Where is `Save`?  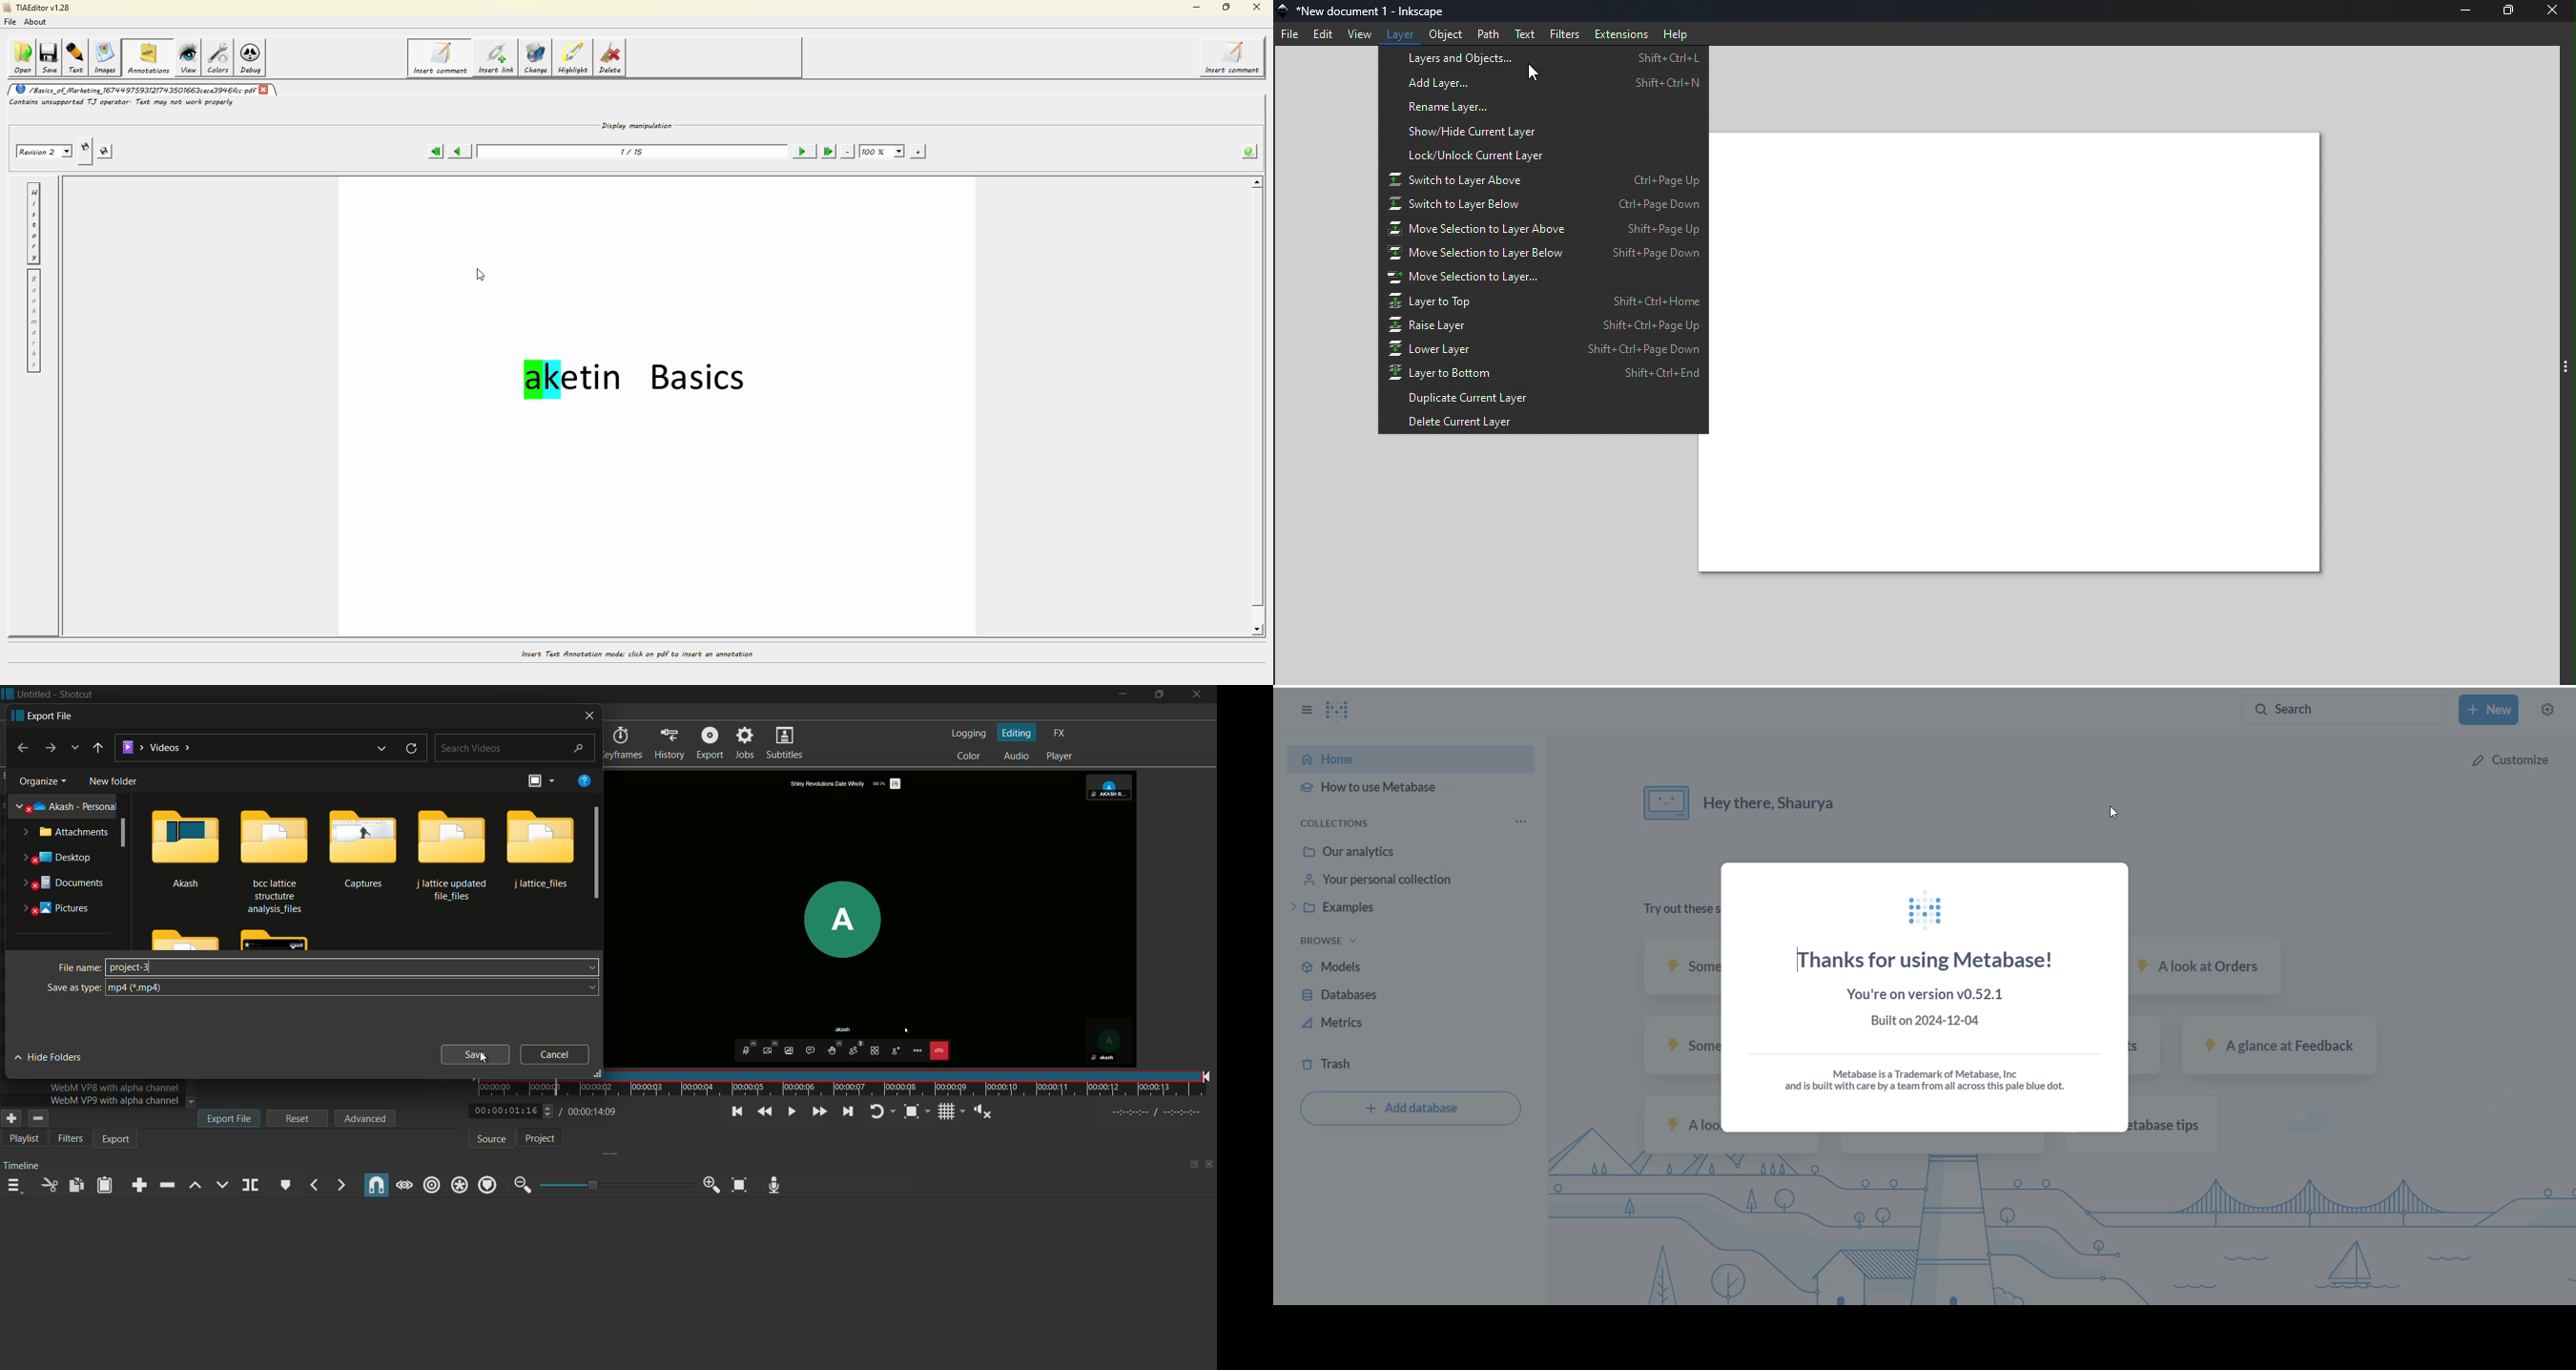
Save is located at coordinates (474, 1055).